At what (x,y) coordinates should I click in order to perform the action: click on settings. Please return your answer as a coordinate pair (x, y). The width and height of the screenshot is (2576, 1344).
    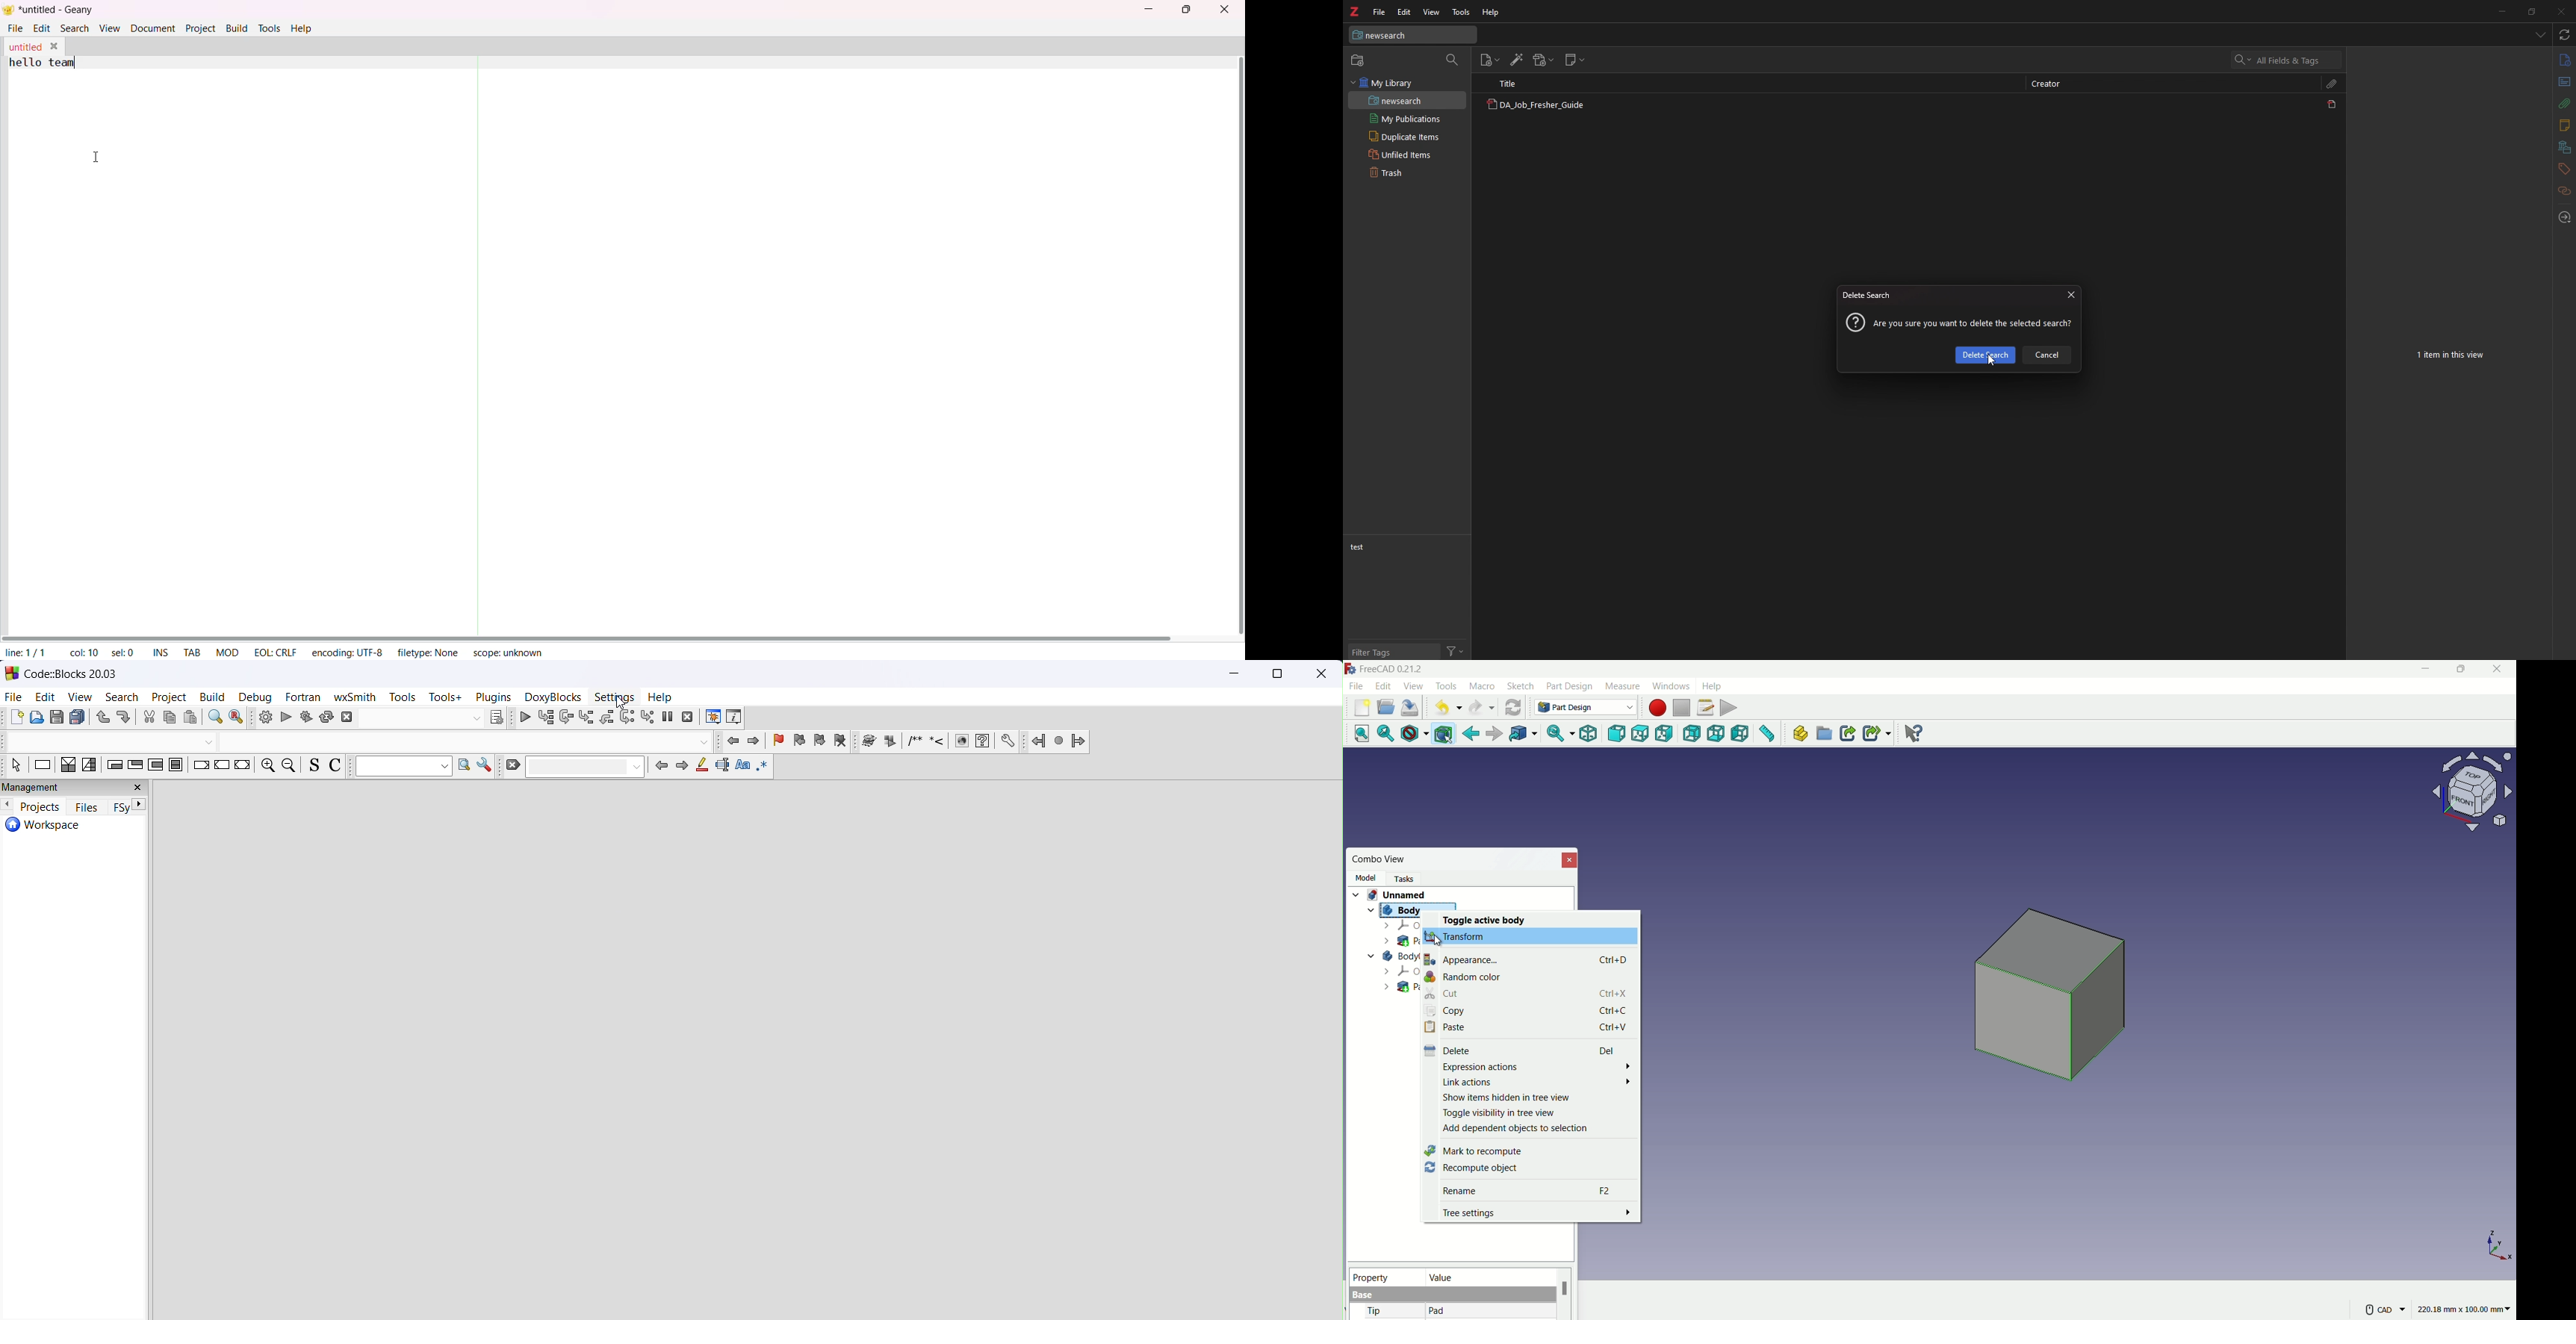
    Looking at the image, I should click on (616, 697).